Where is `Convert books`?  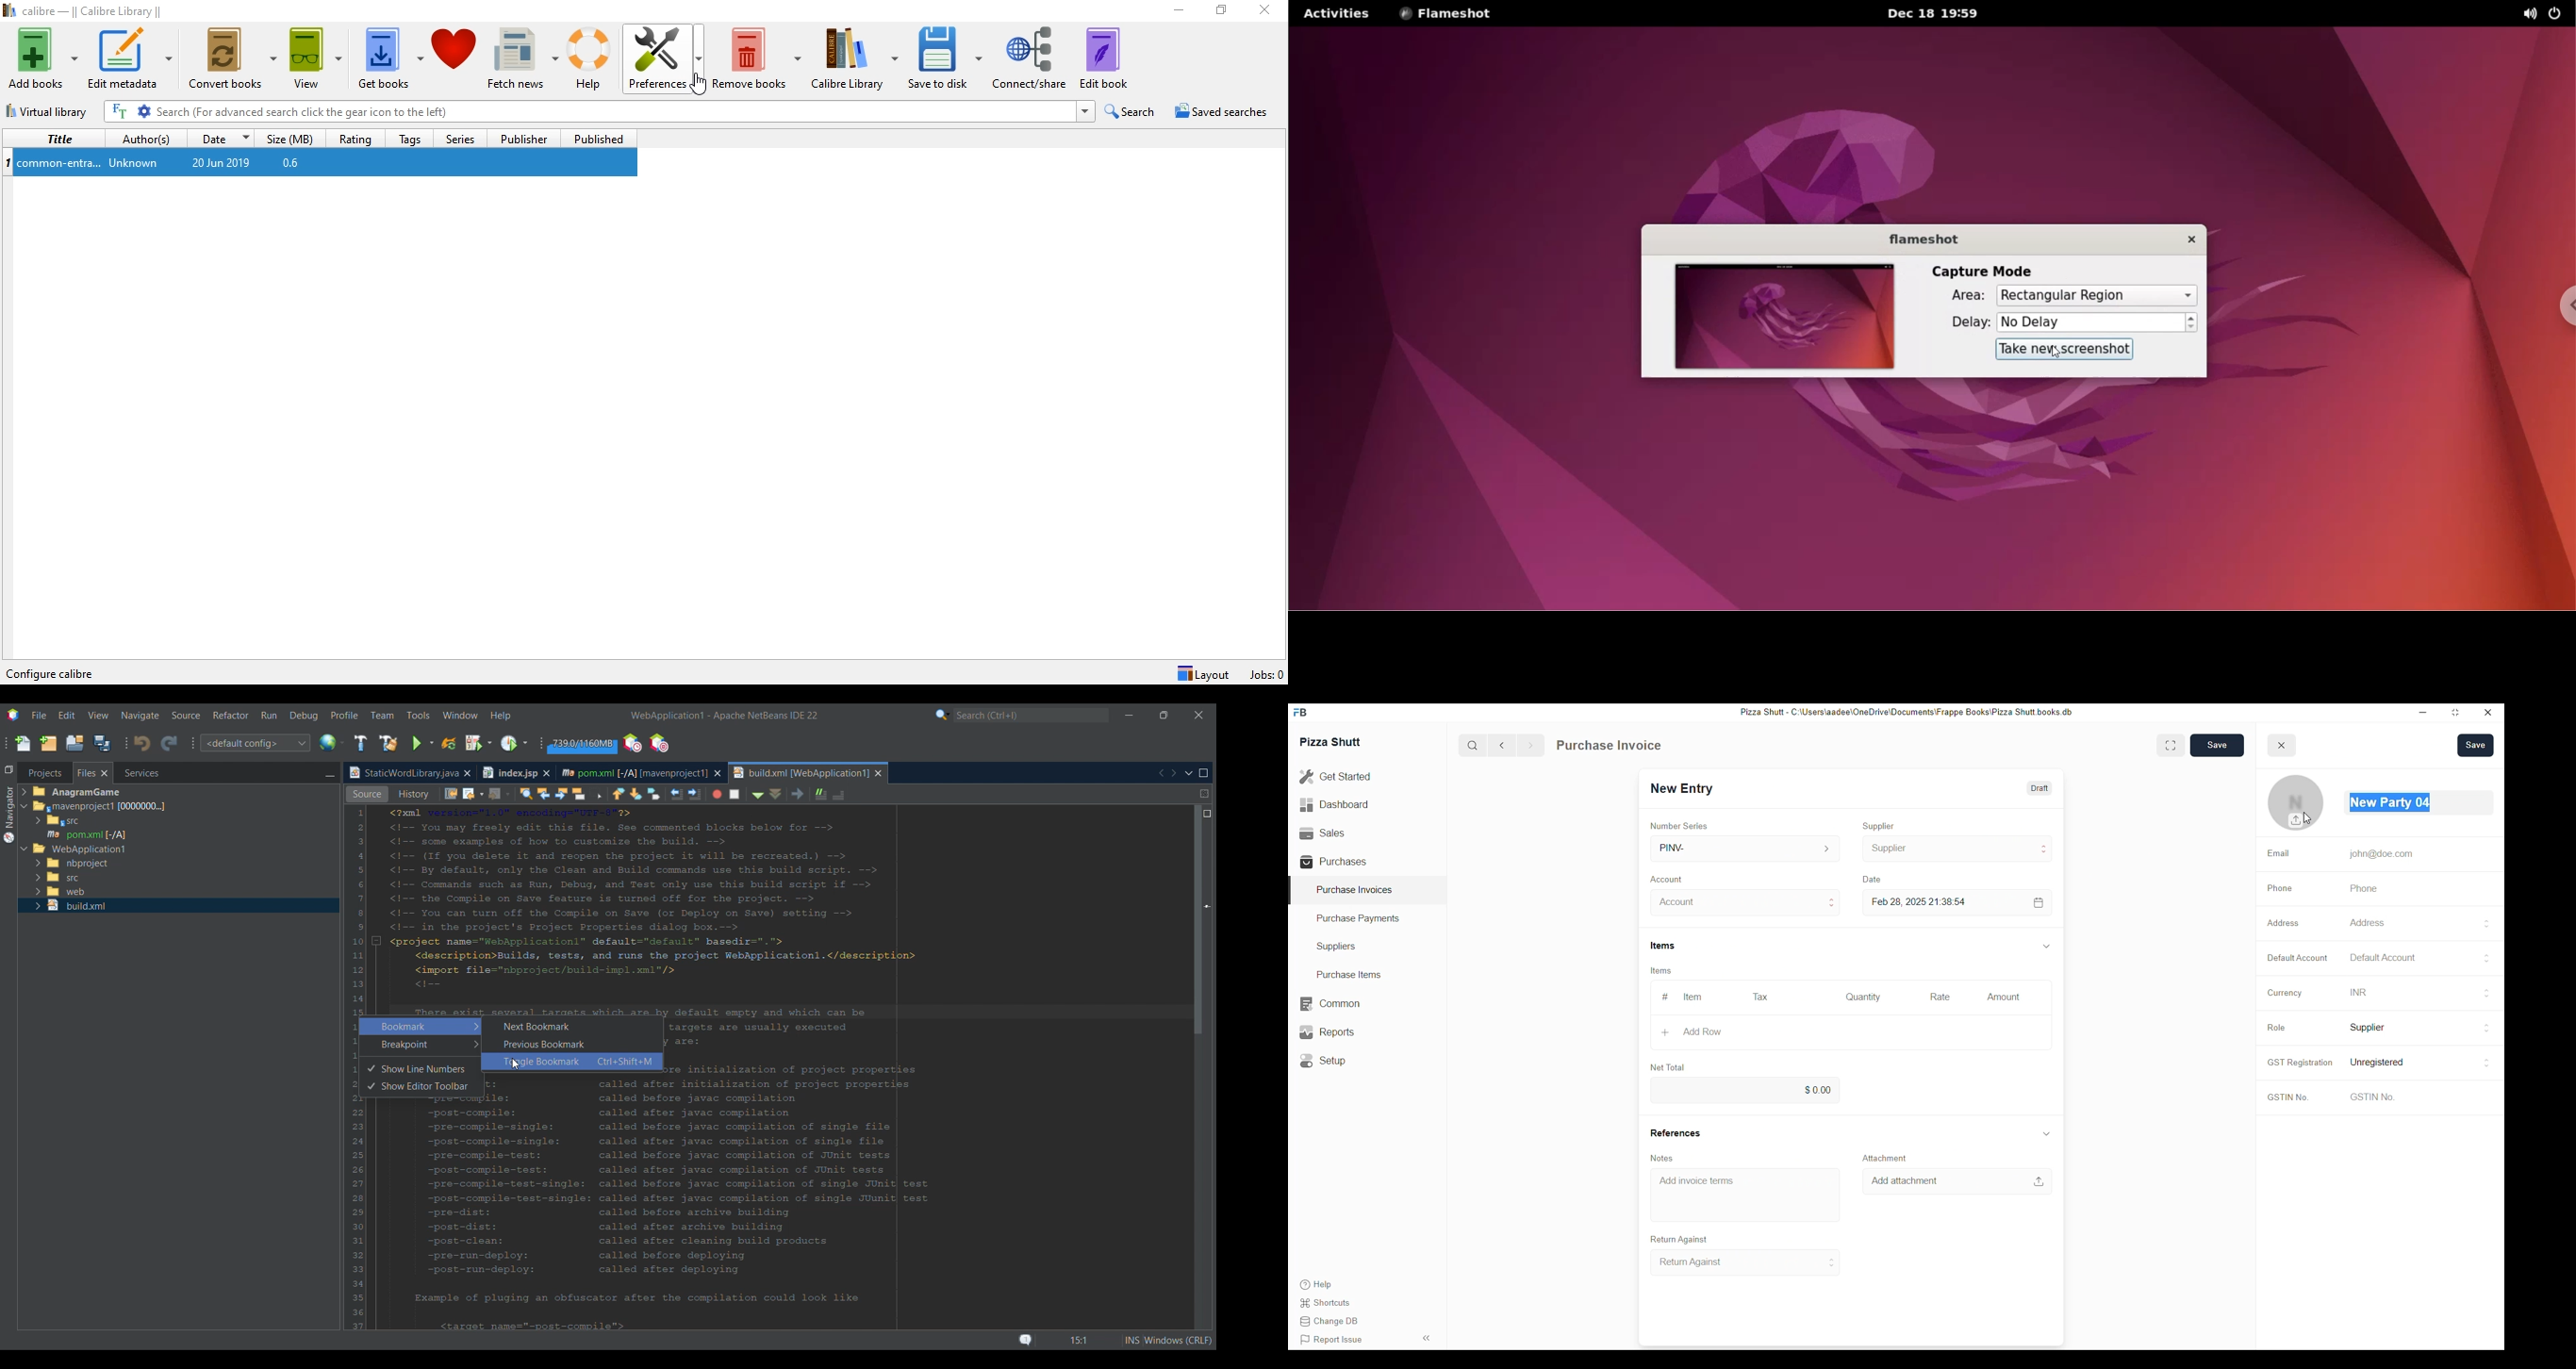
Convert books is located at coordinates (234, 56).